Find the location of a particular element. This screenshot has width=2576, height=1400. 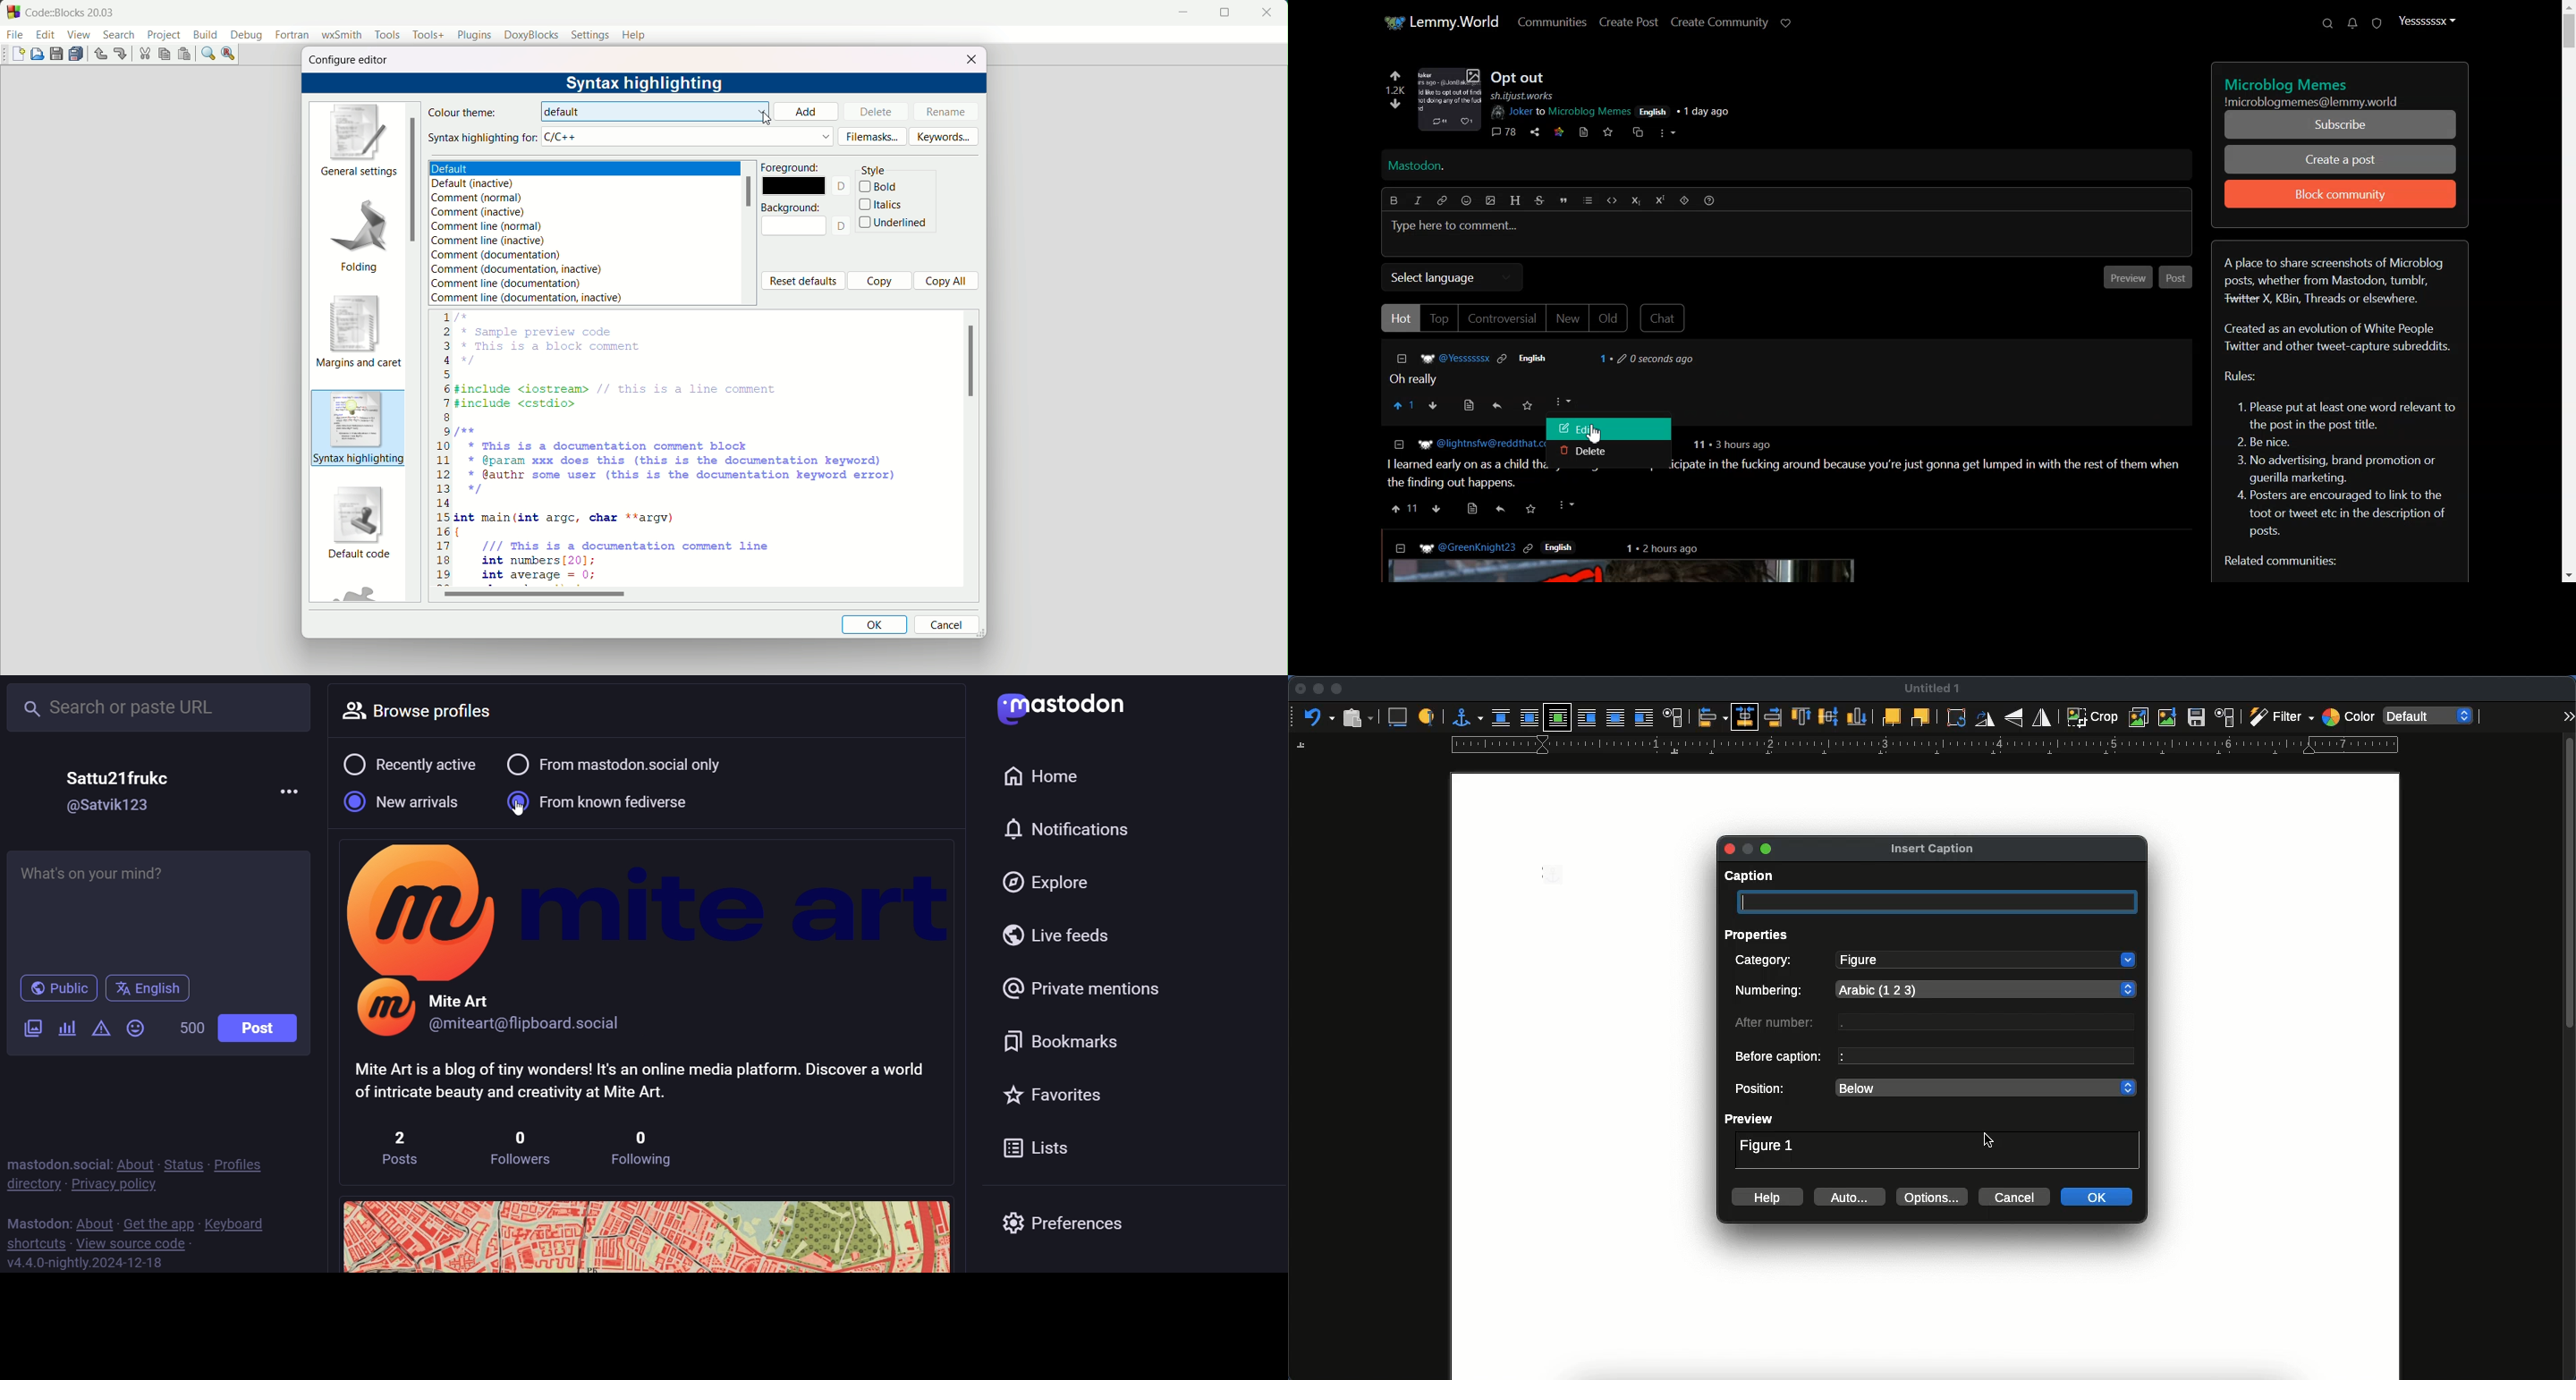

below is located at coordinates (1986, 1088).